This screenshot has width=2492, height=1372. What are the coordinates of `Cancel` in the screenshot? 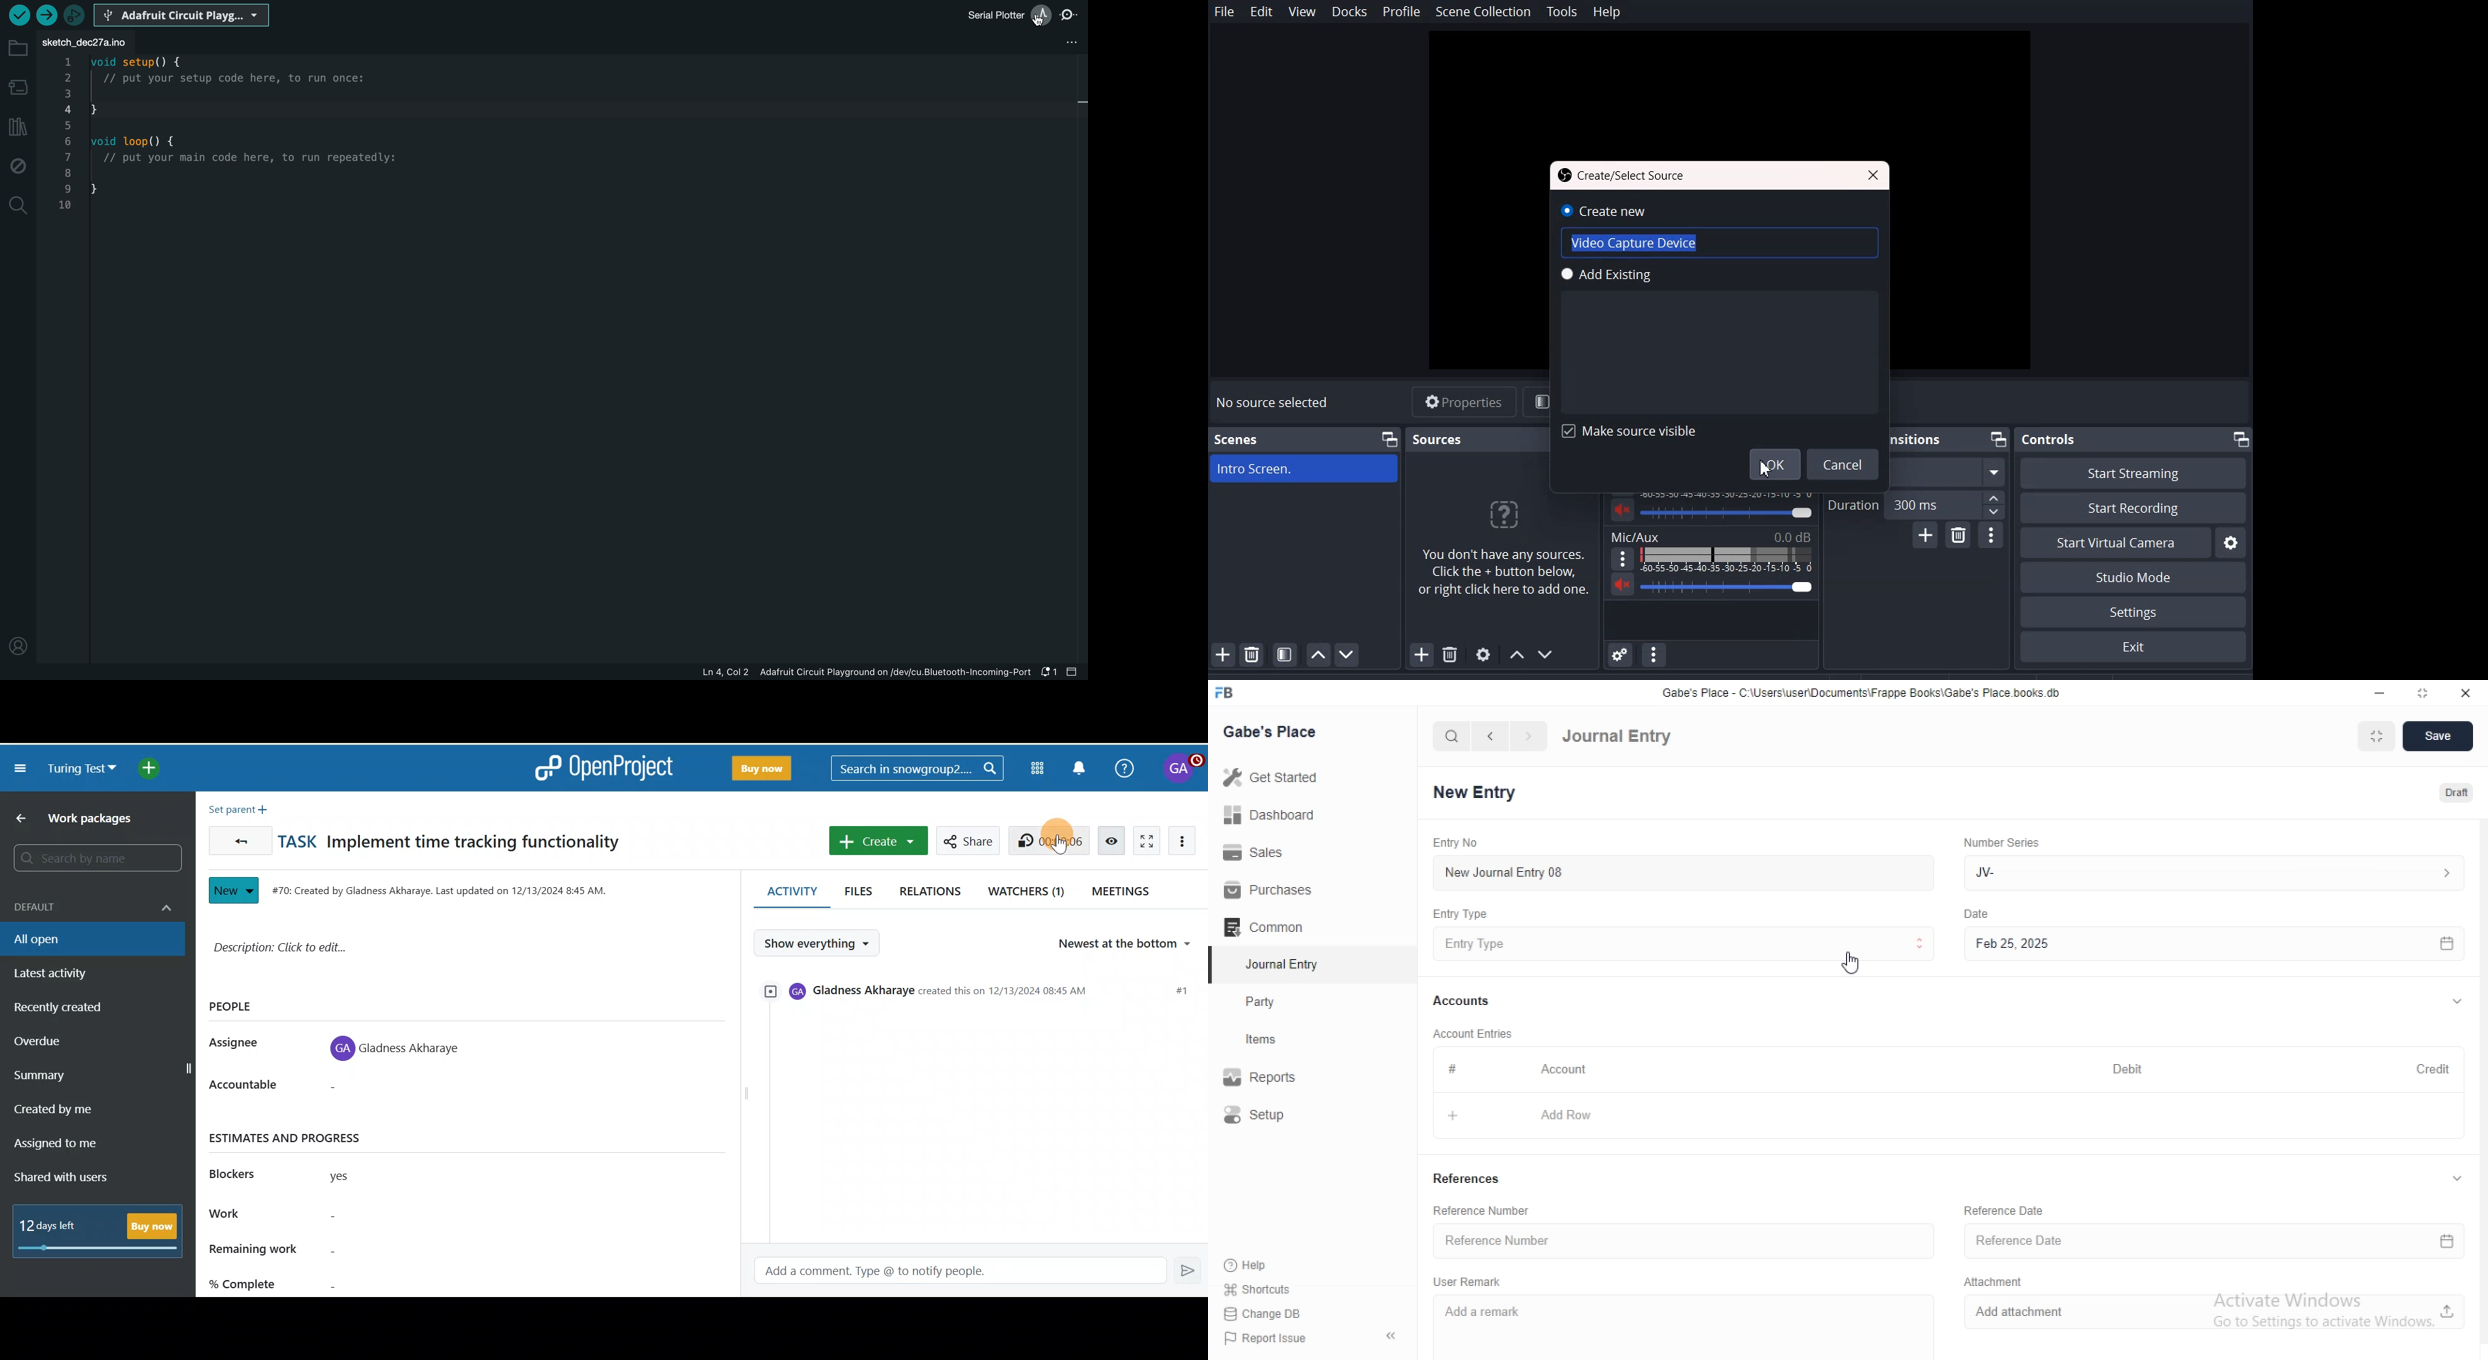 It's located at (1845, 464).